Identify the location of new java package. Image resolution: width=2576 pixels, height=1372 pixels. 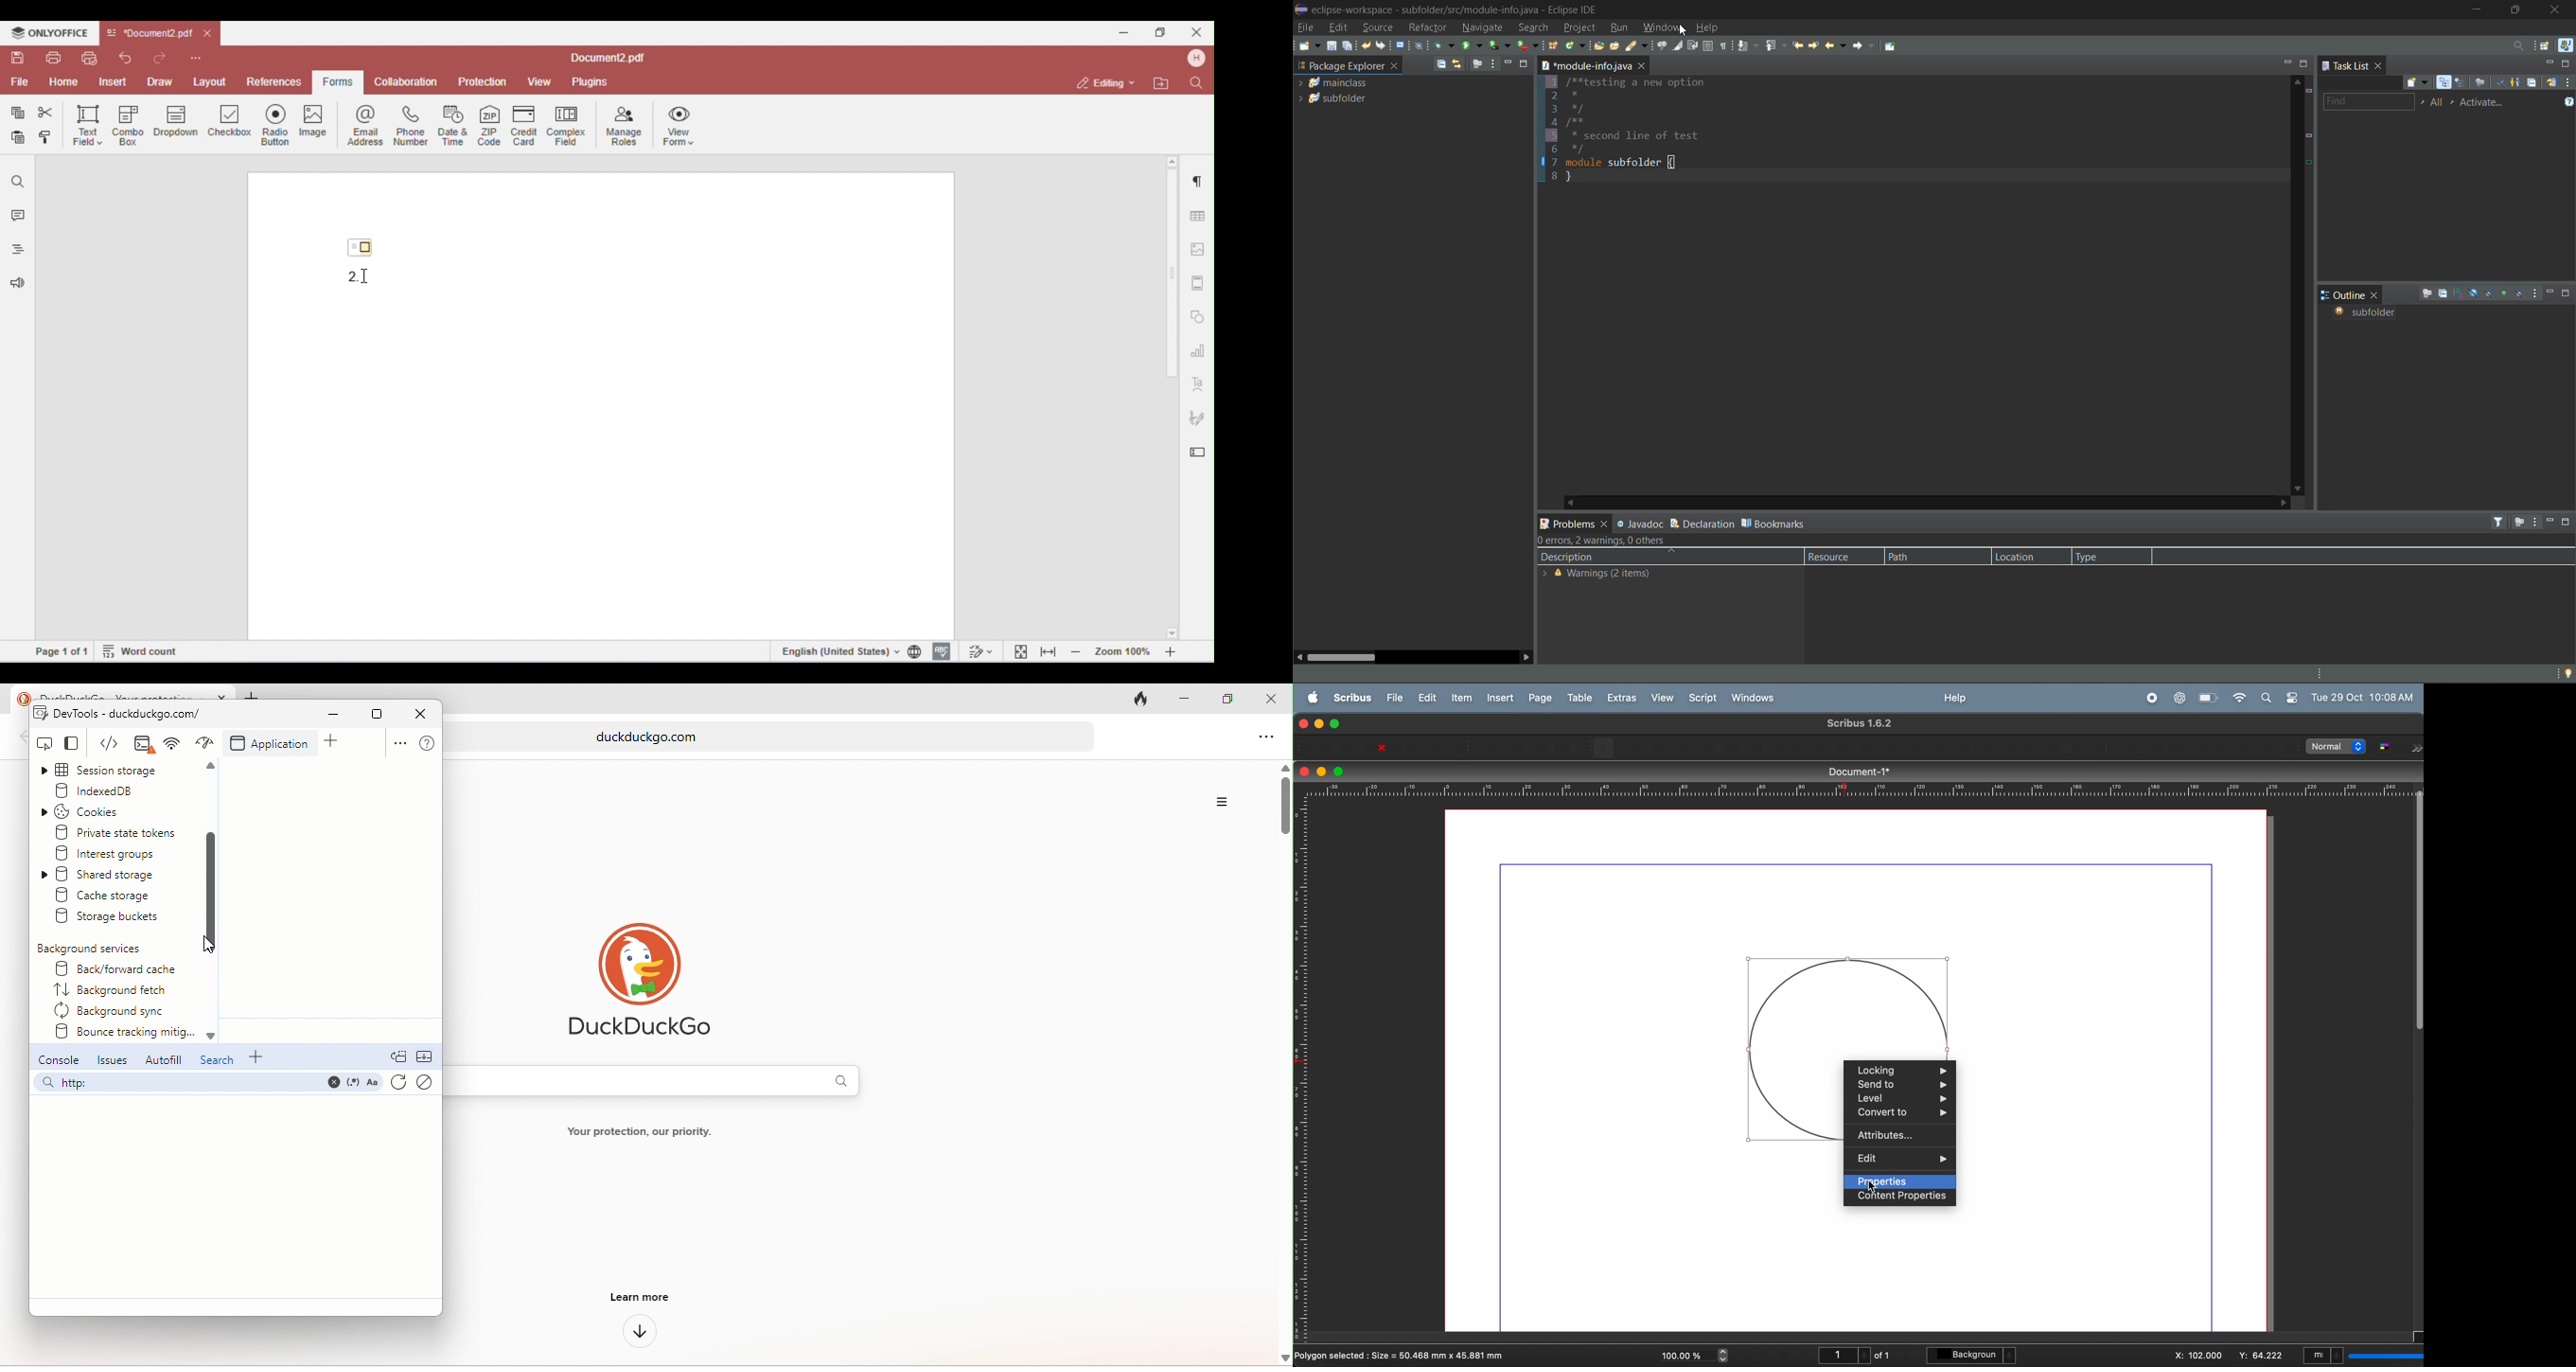
(1554, 46).